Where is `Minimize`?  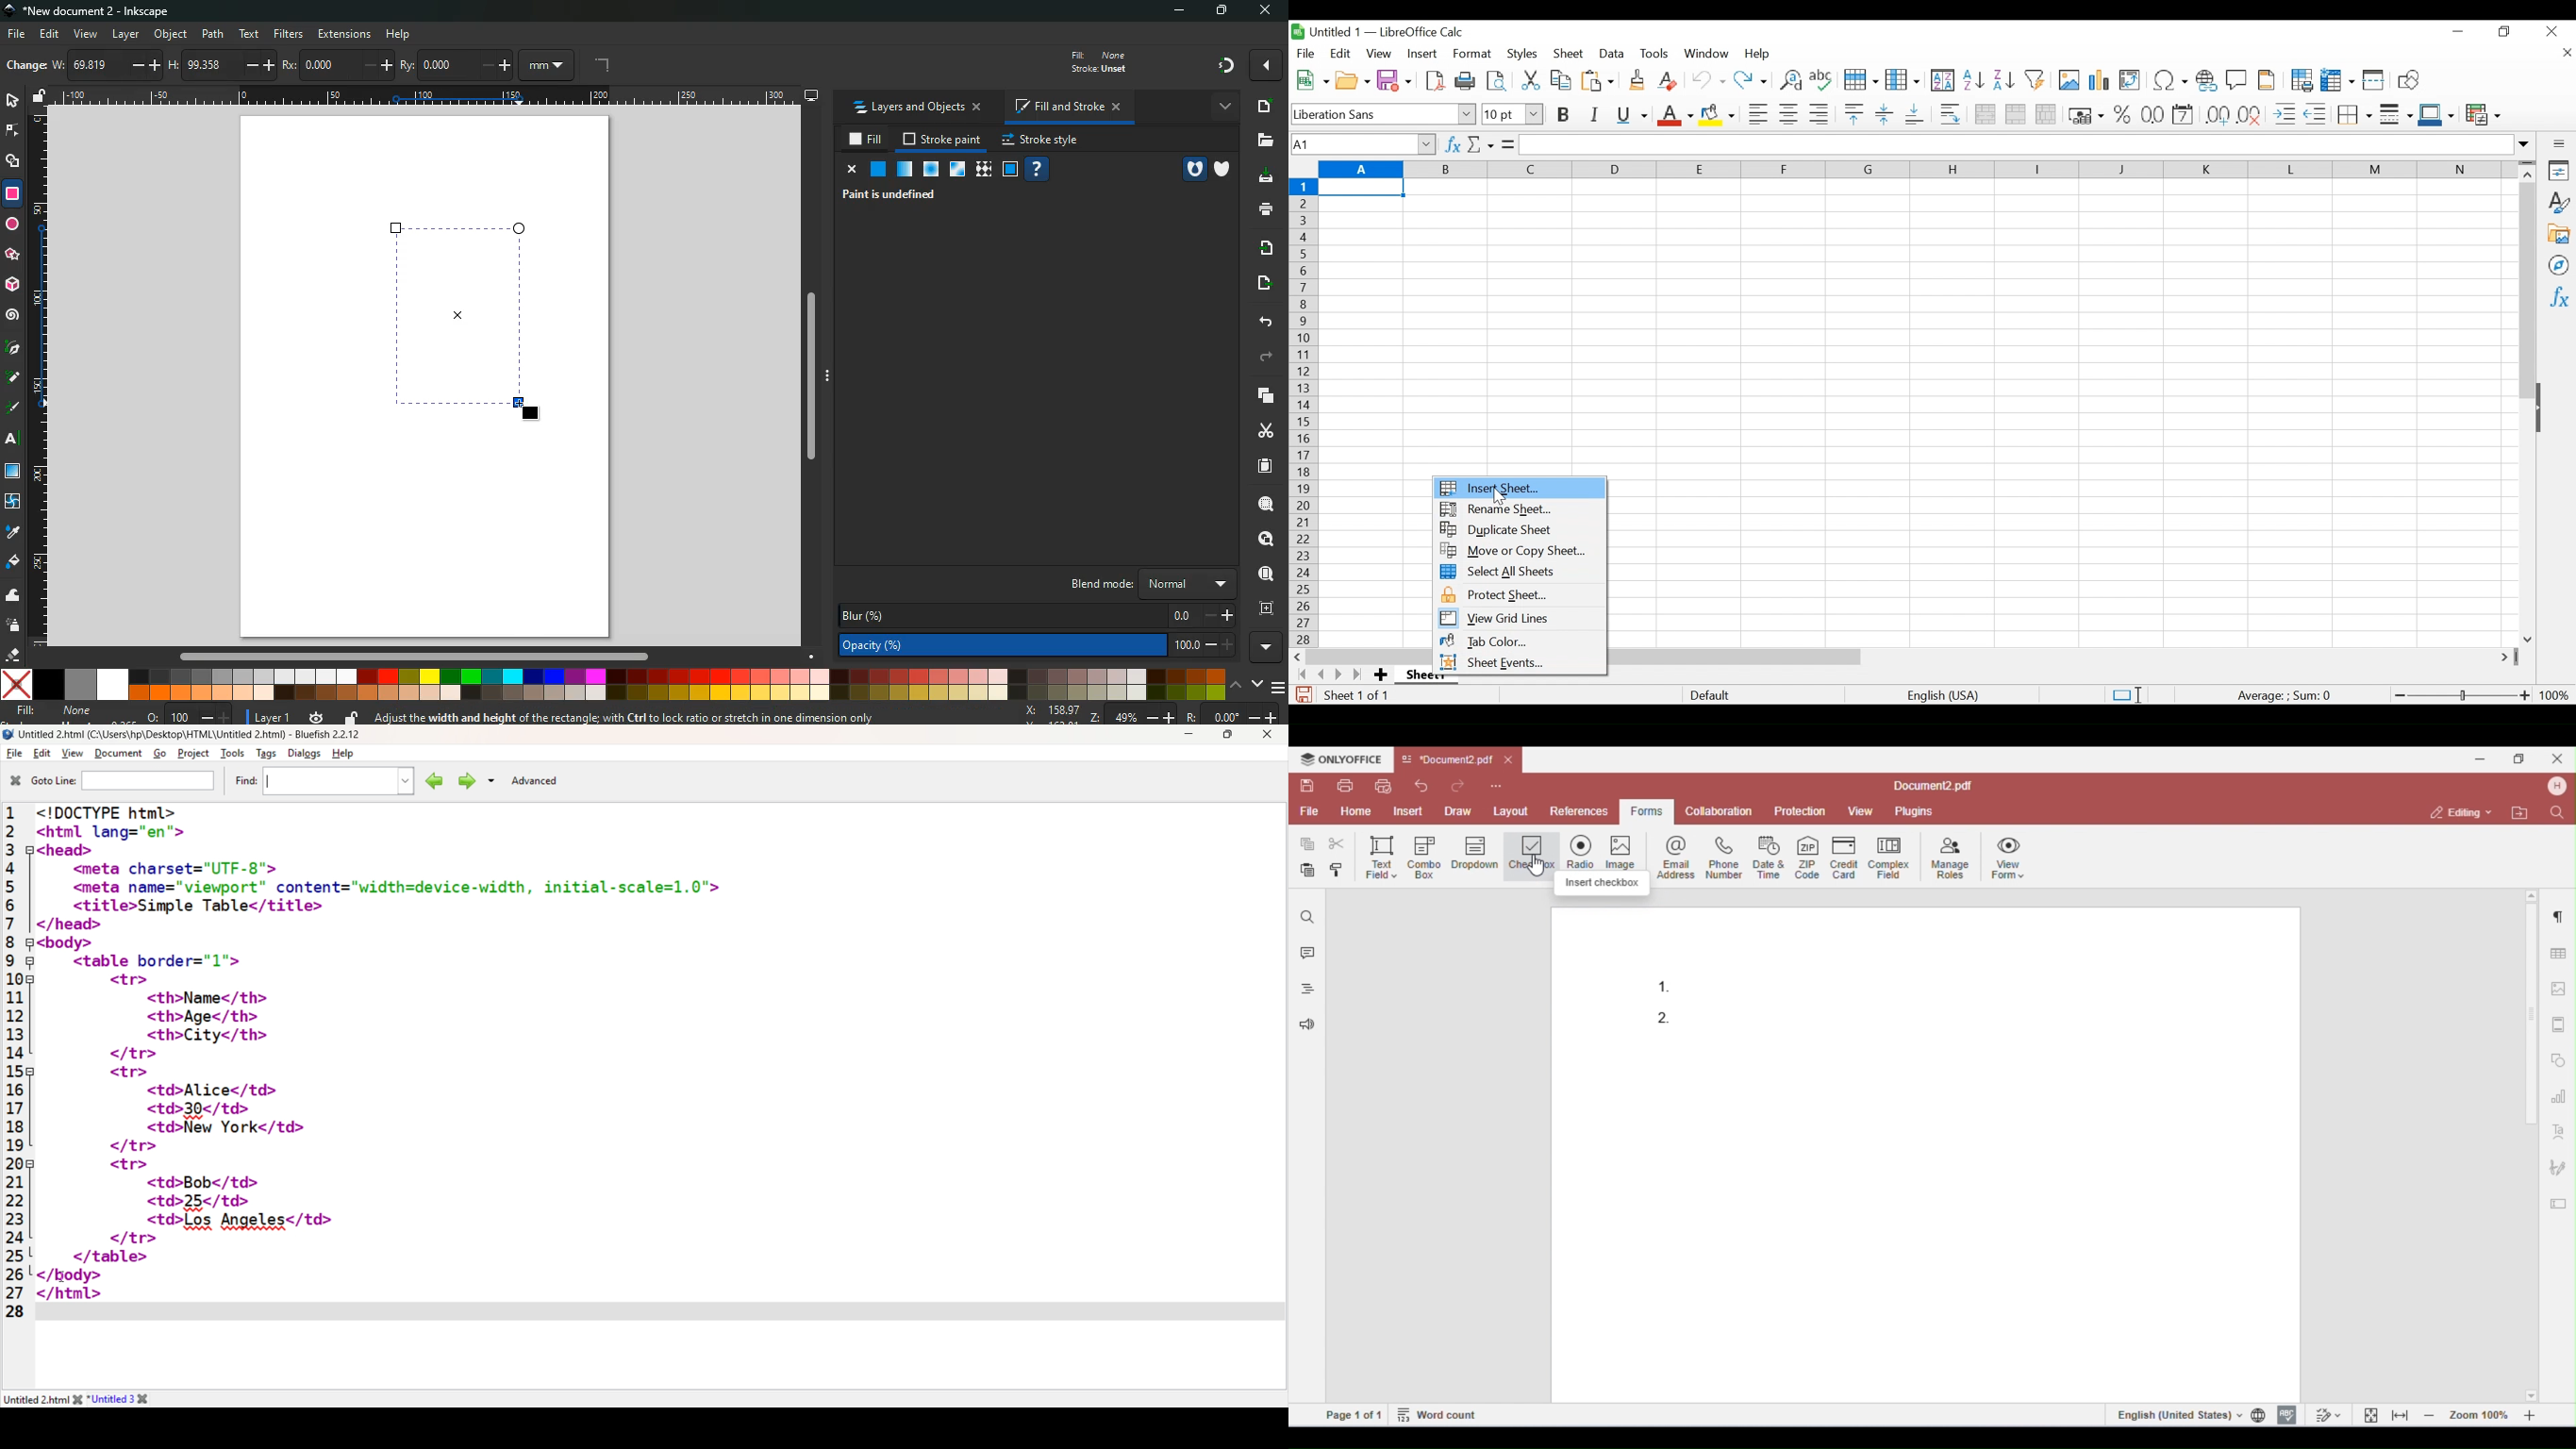 Minimize is located at coordinates (1188, 733).